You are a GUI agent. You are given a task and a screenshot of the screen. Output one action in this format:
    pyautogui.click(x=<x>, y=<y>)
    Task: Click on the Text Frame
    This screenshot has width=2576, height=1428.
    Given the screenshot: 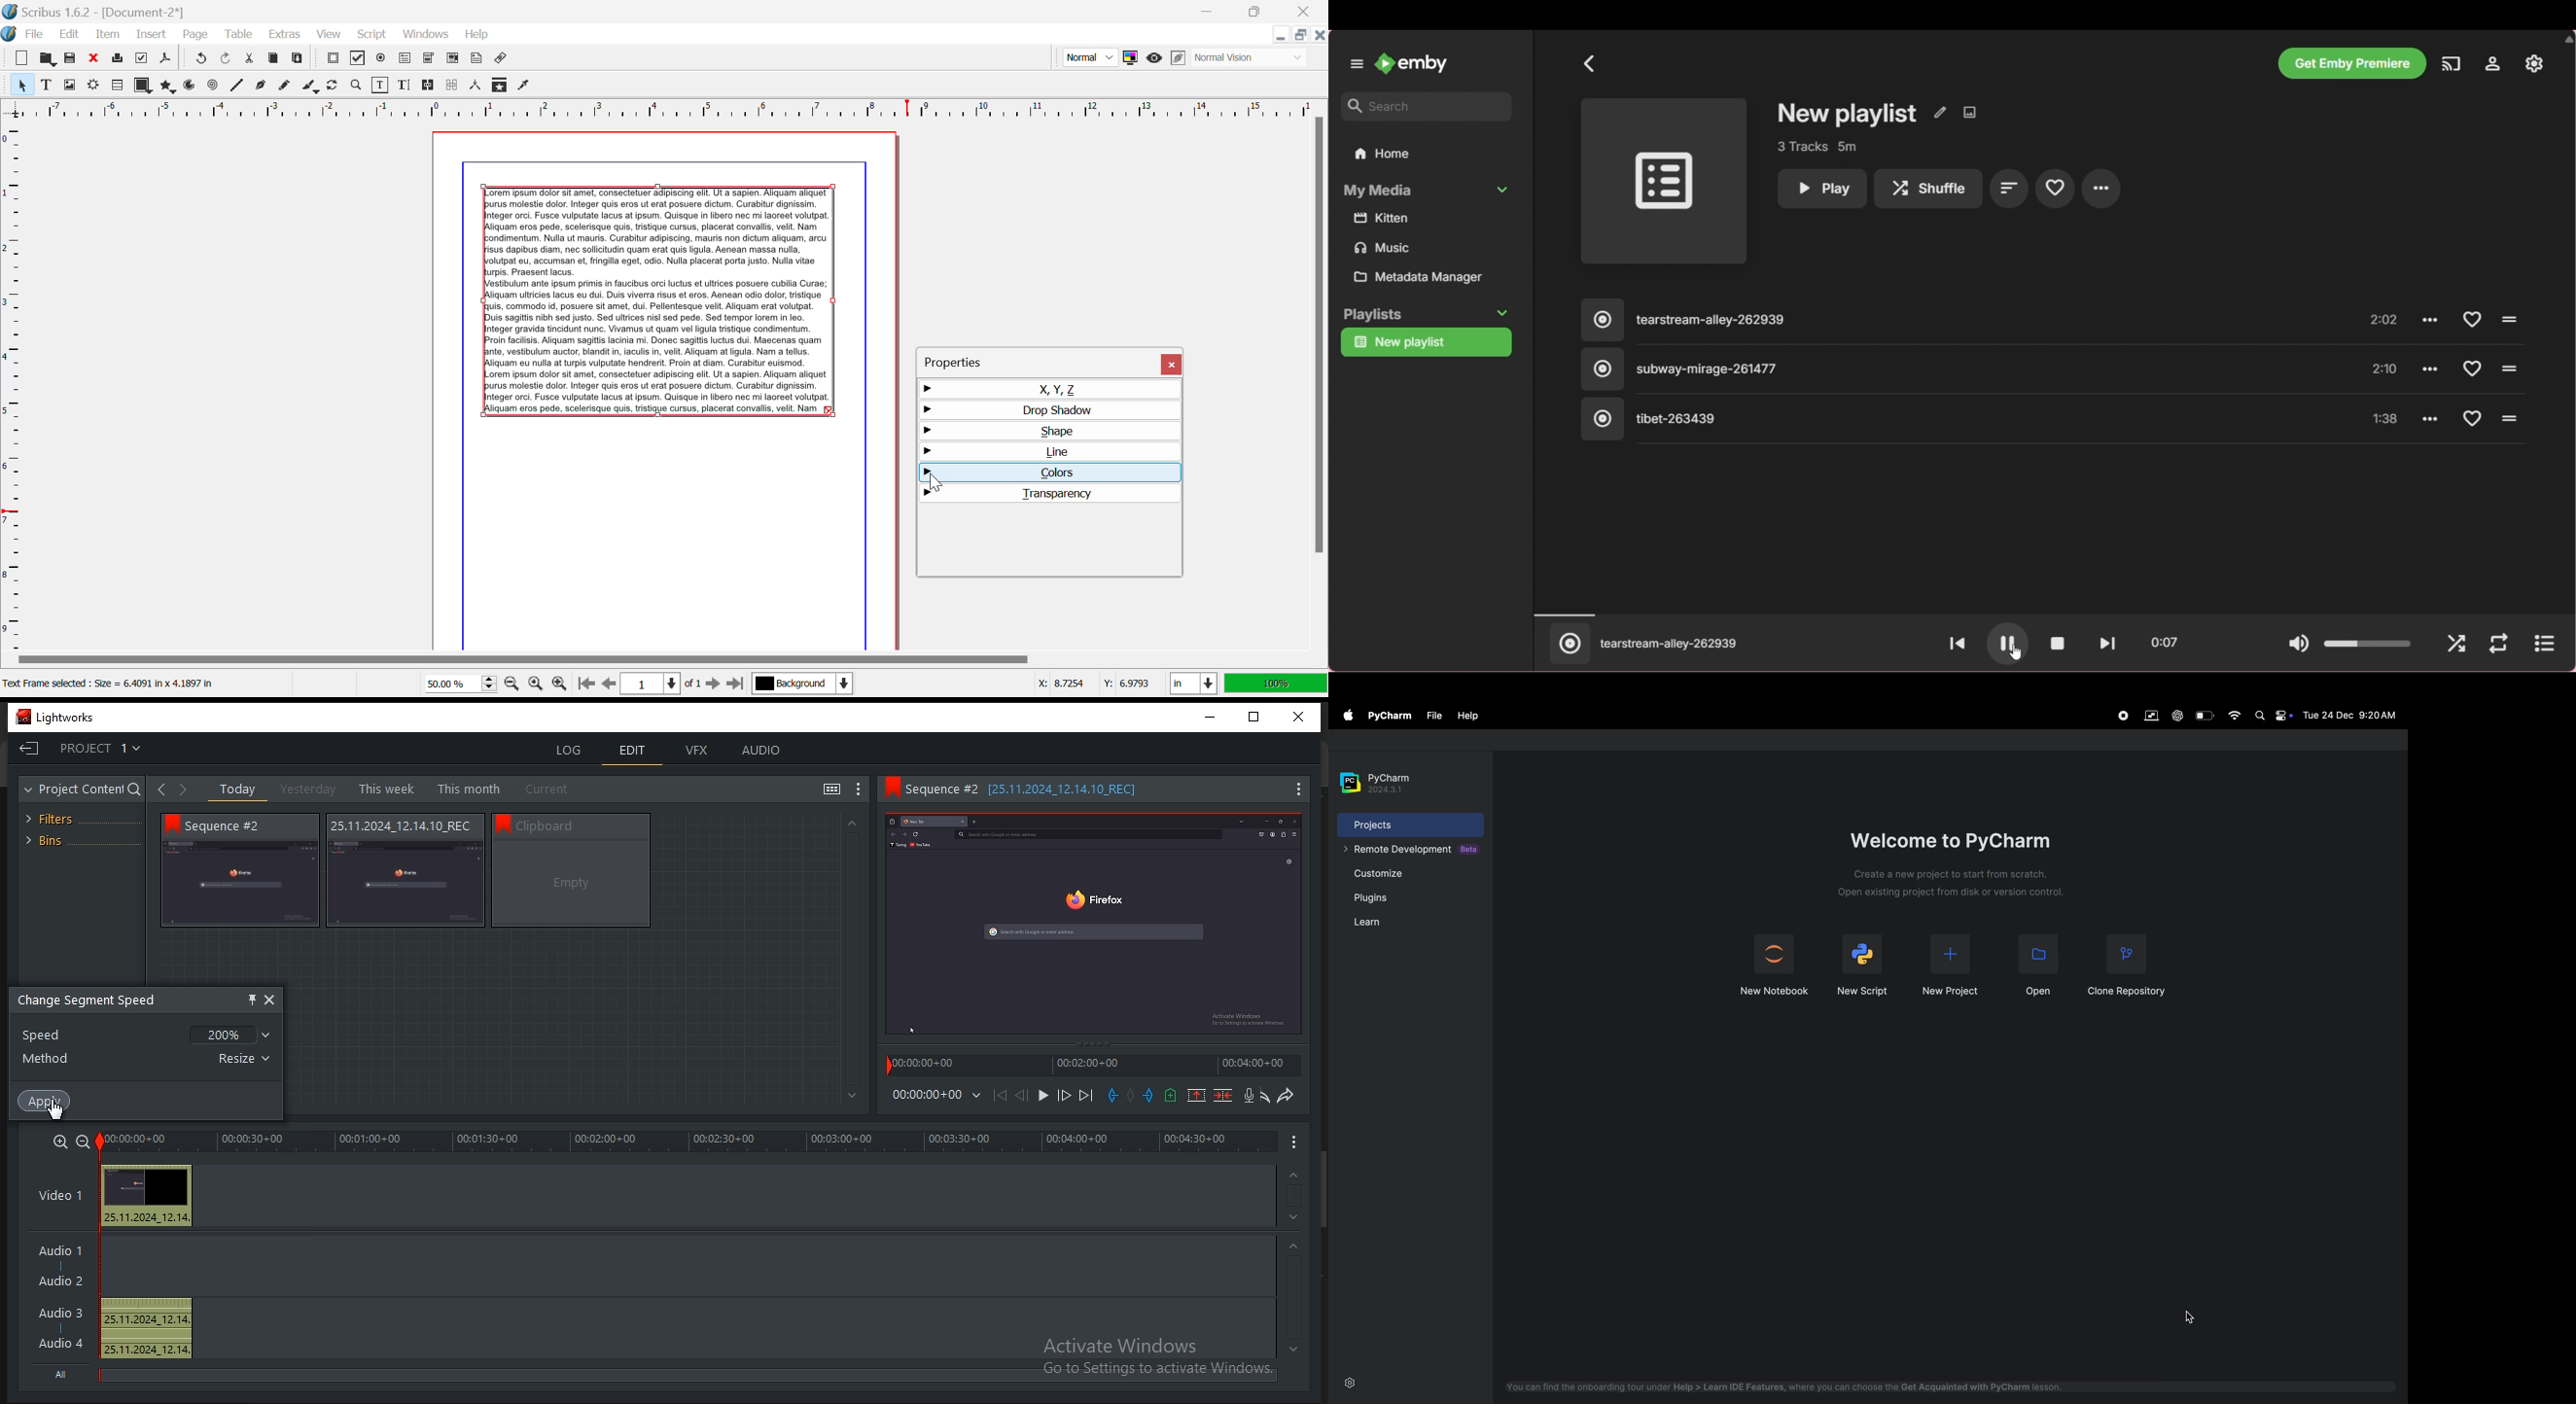 What is the action you would take?
    pyautogui.click(x=46, y=84)
    